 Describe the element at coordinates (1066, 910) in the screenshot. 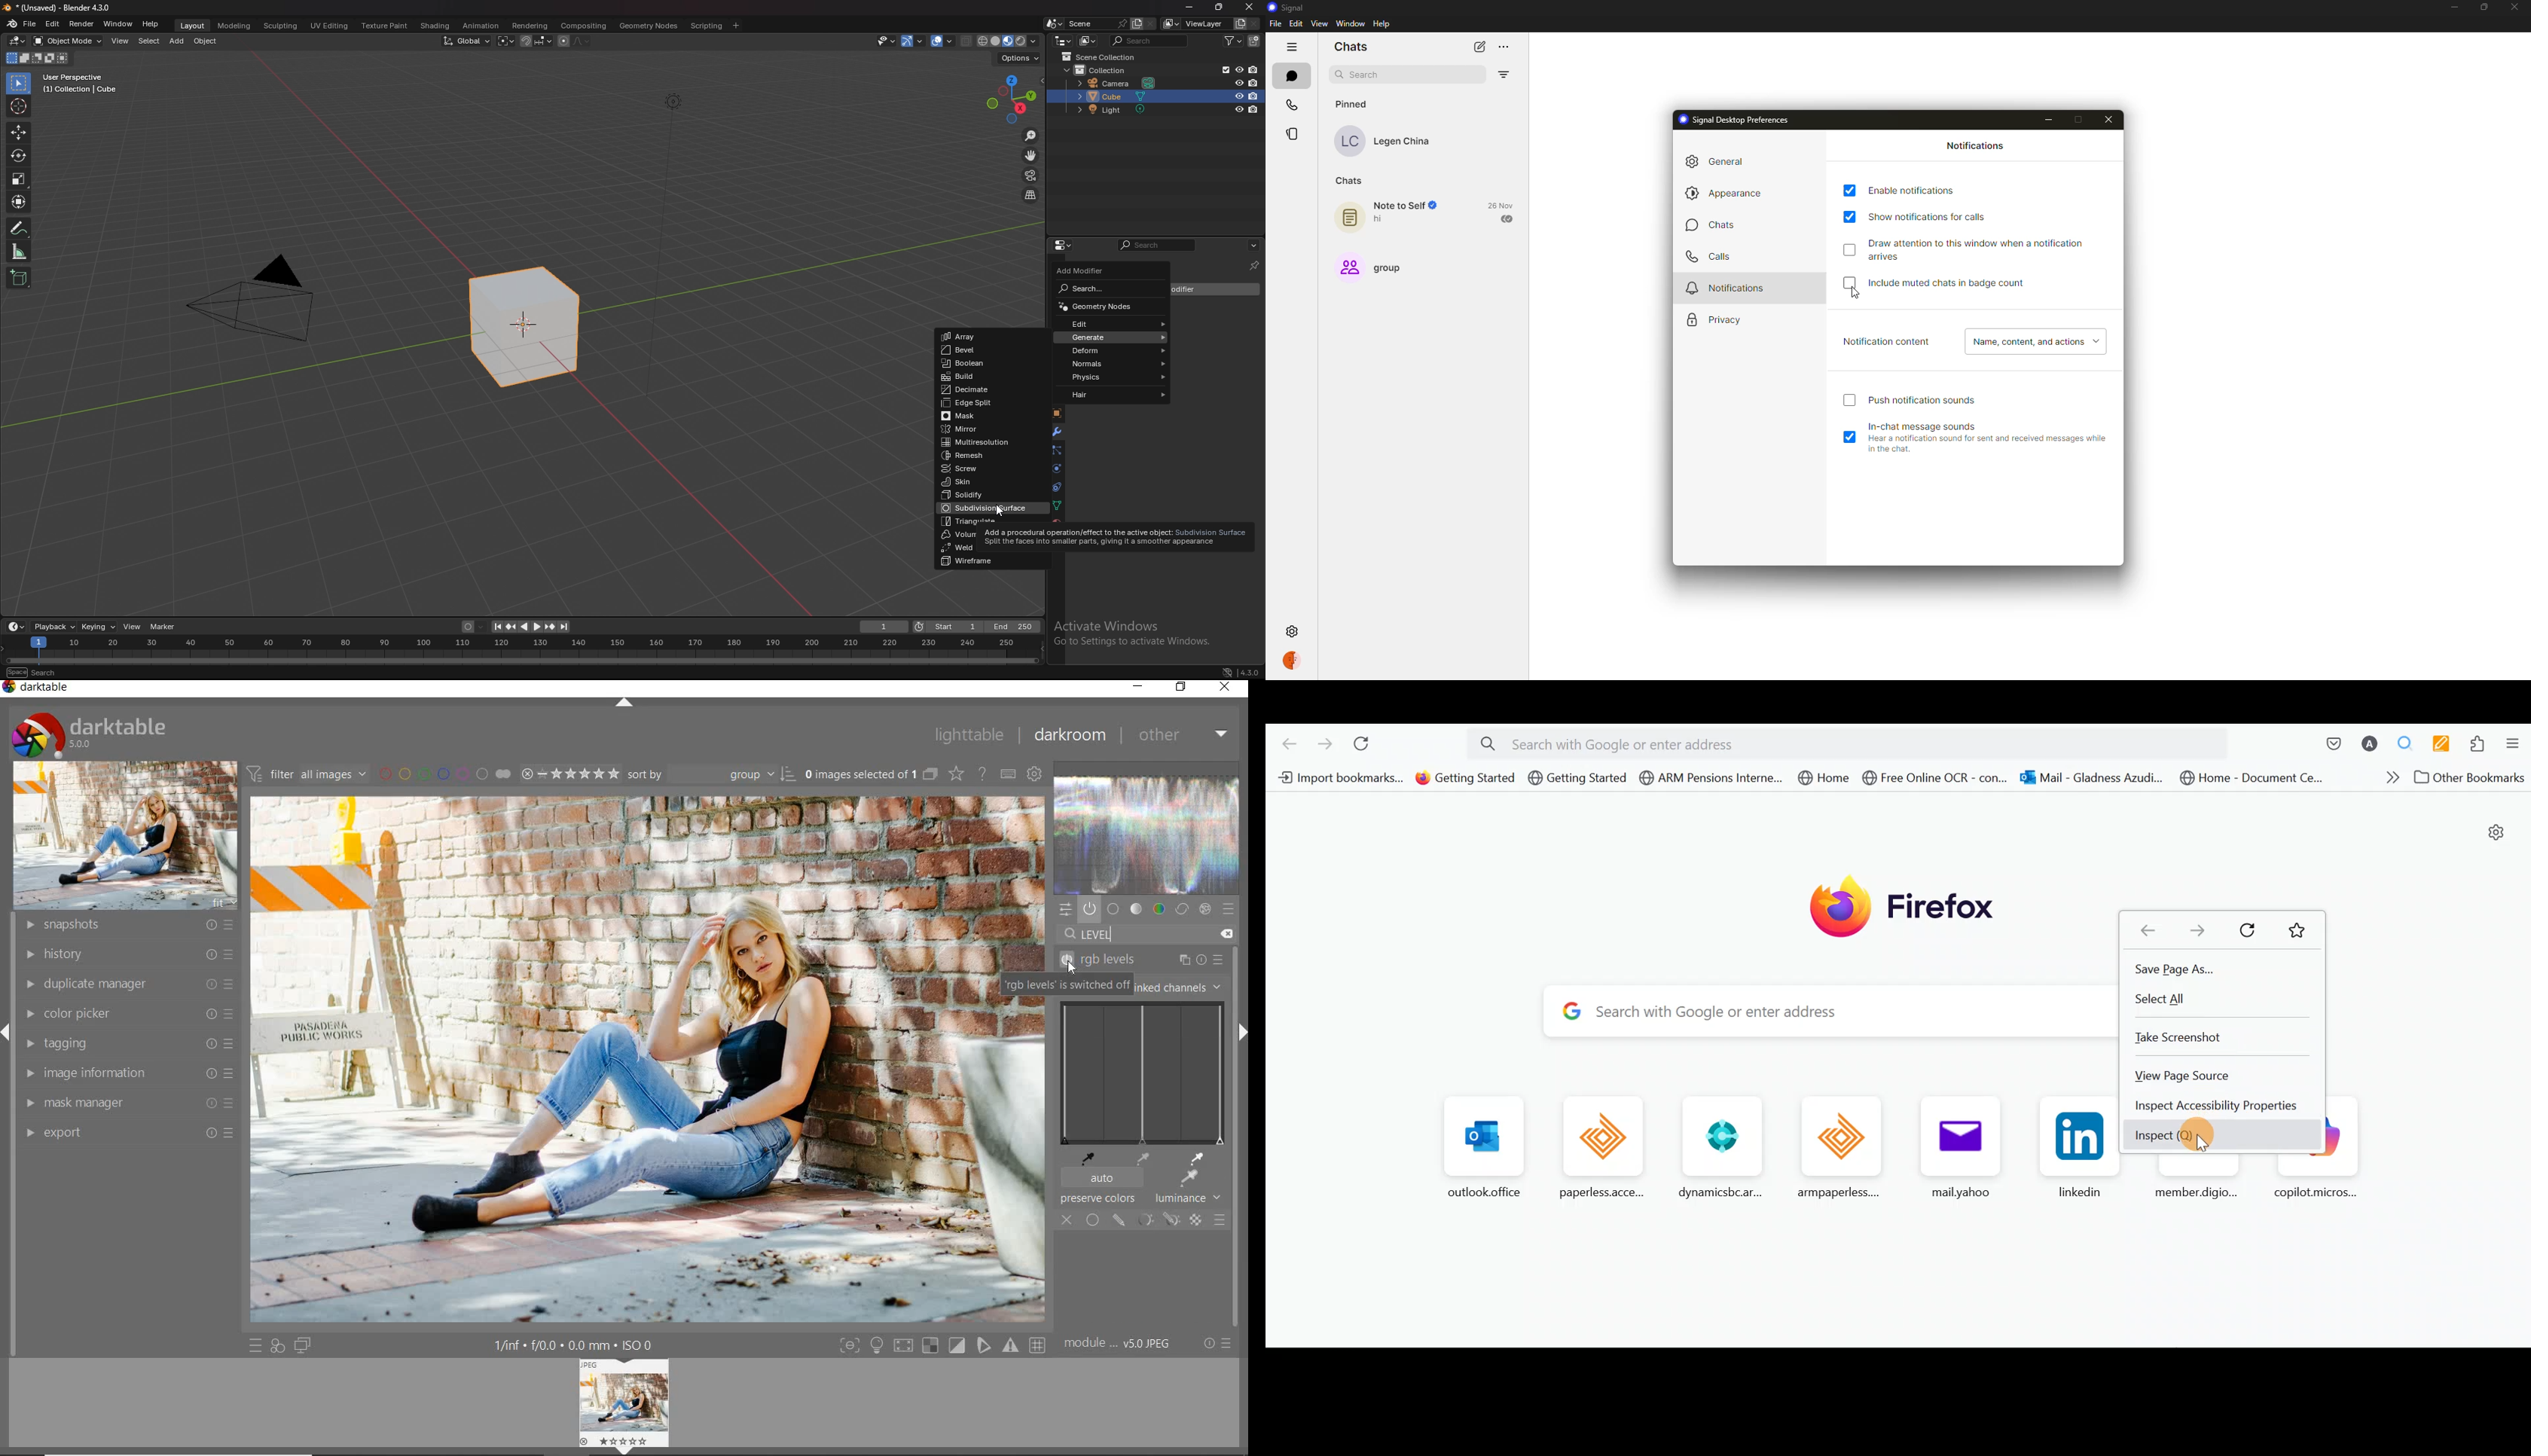

I see `quick access panel` at that location.